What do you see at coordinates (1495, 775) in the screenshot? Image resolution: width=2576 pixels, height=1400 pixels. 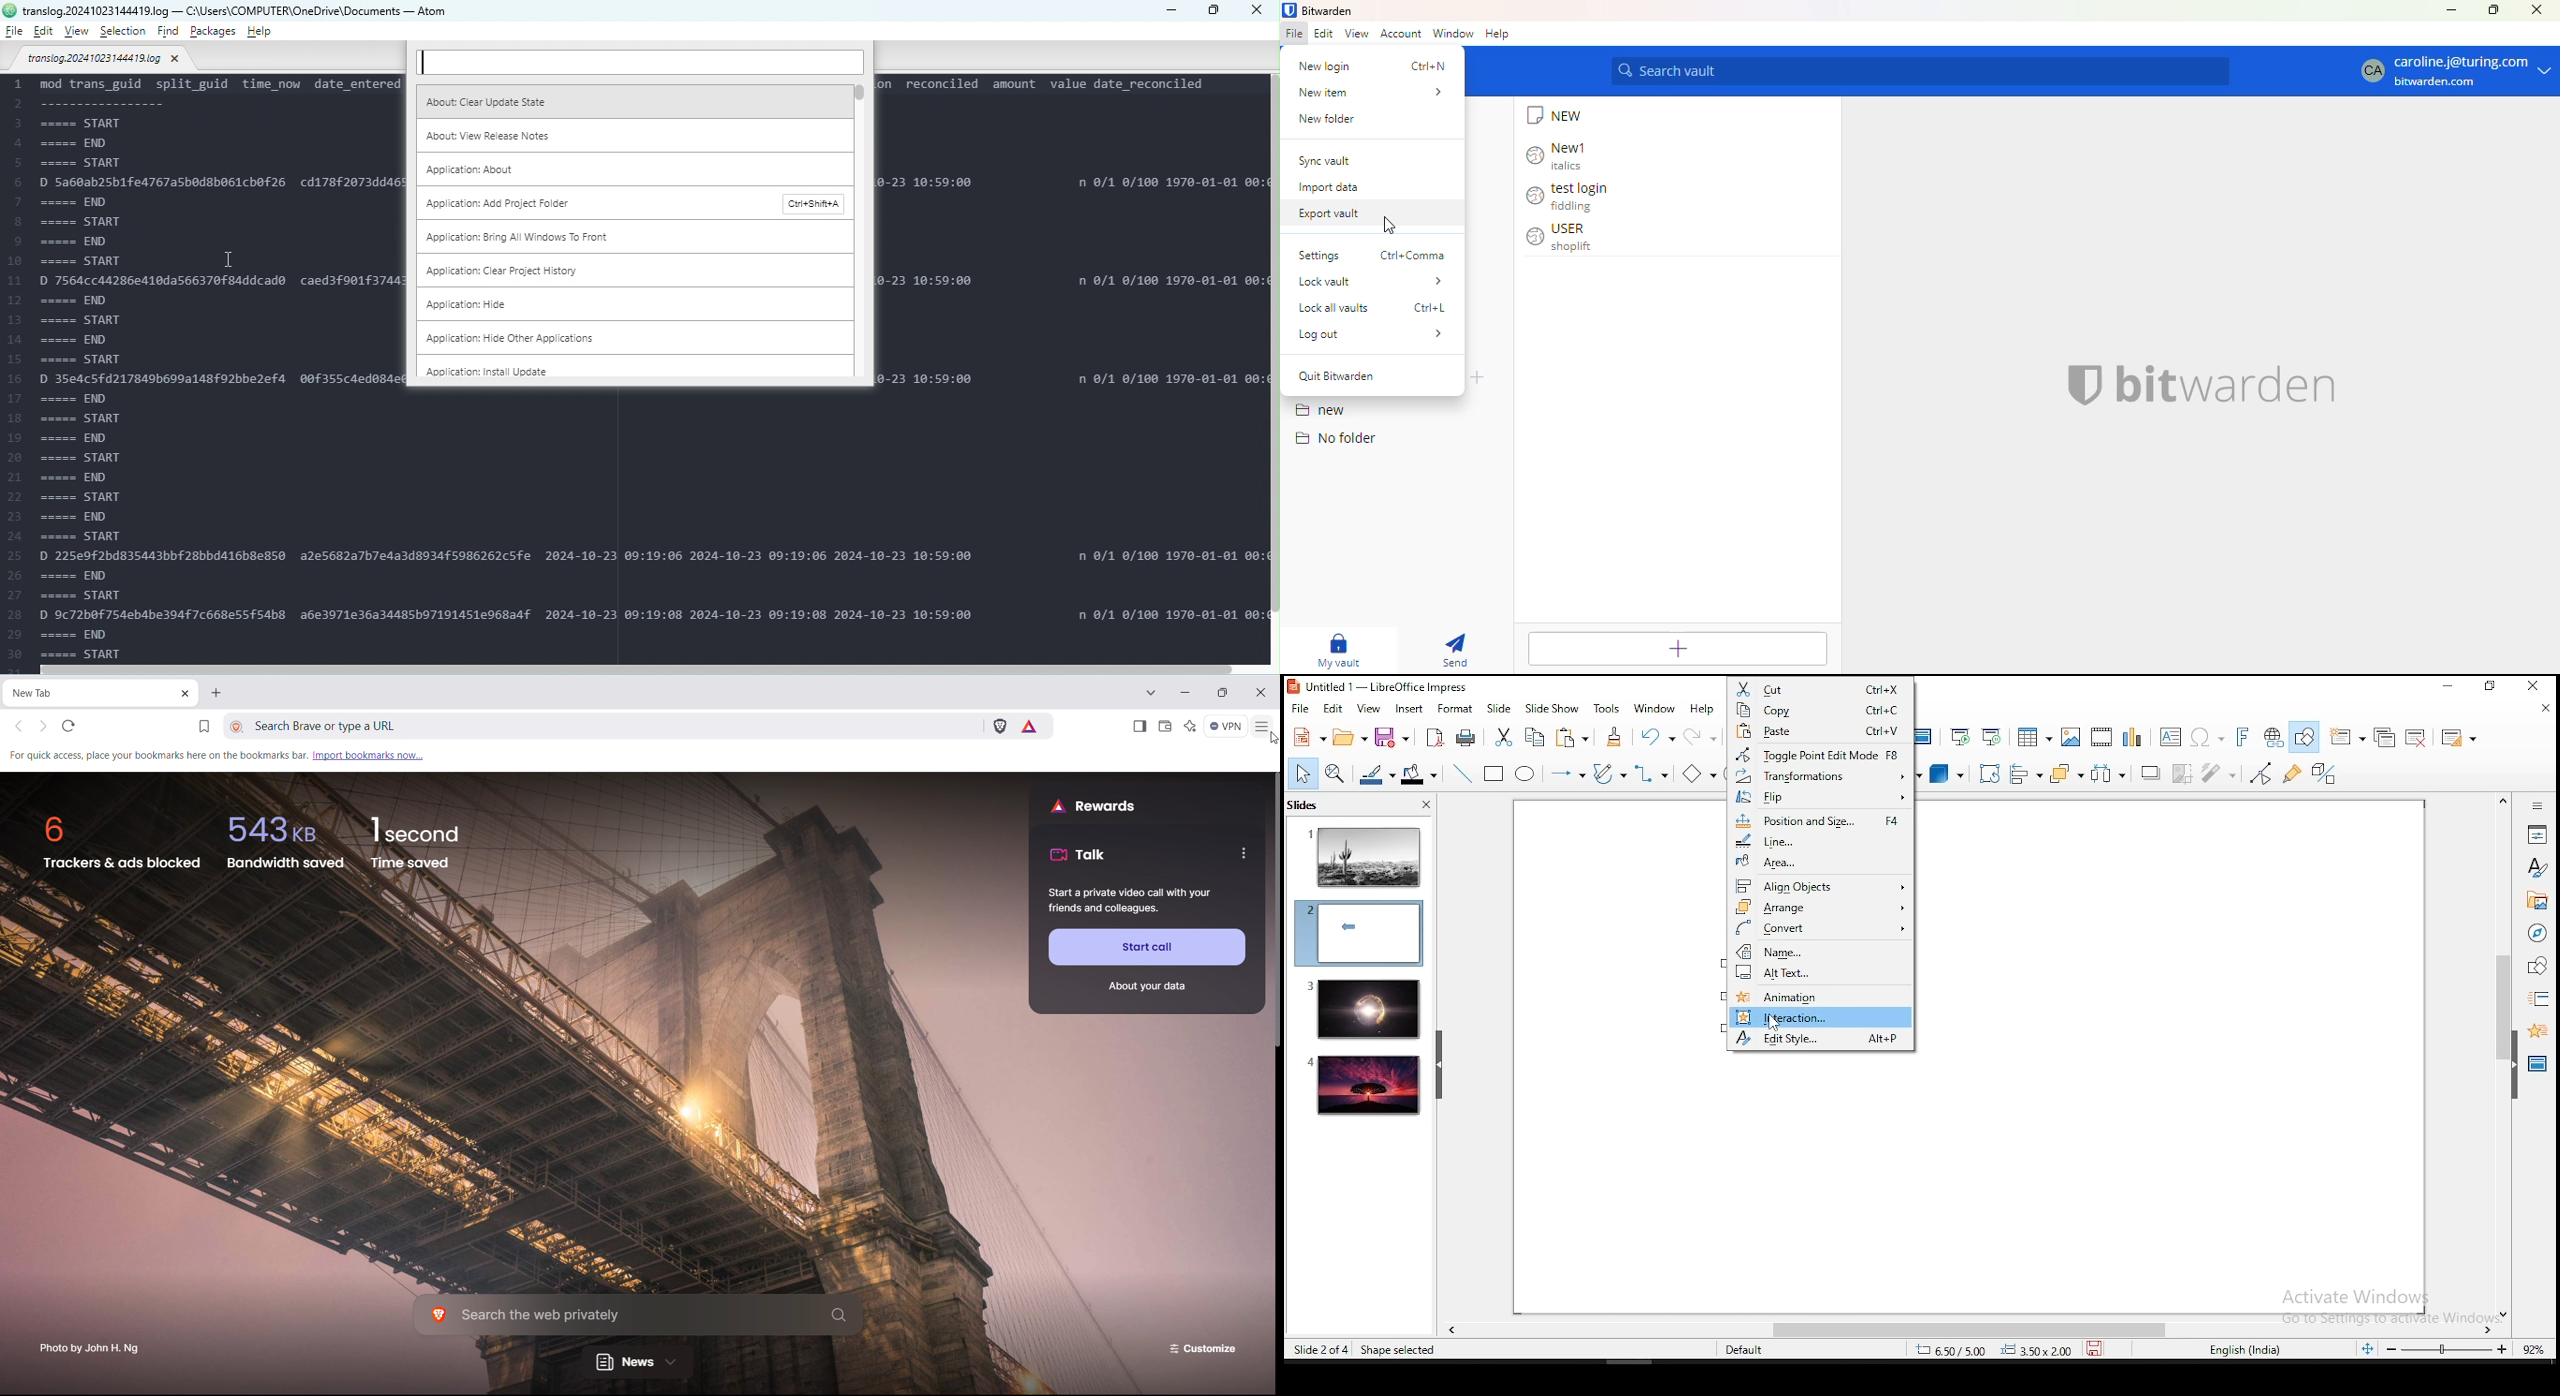 I see `rectangle` at bounding box center [1495, 775].